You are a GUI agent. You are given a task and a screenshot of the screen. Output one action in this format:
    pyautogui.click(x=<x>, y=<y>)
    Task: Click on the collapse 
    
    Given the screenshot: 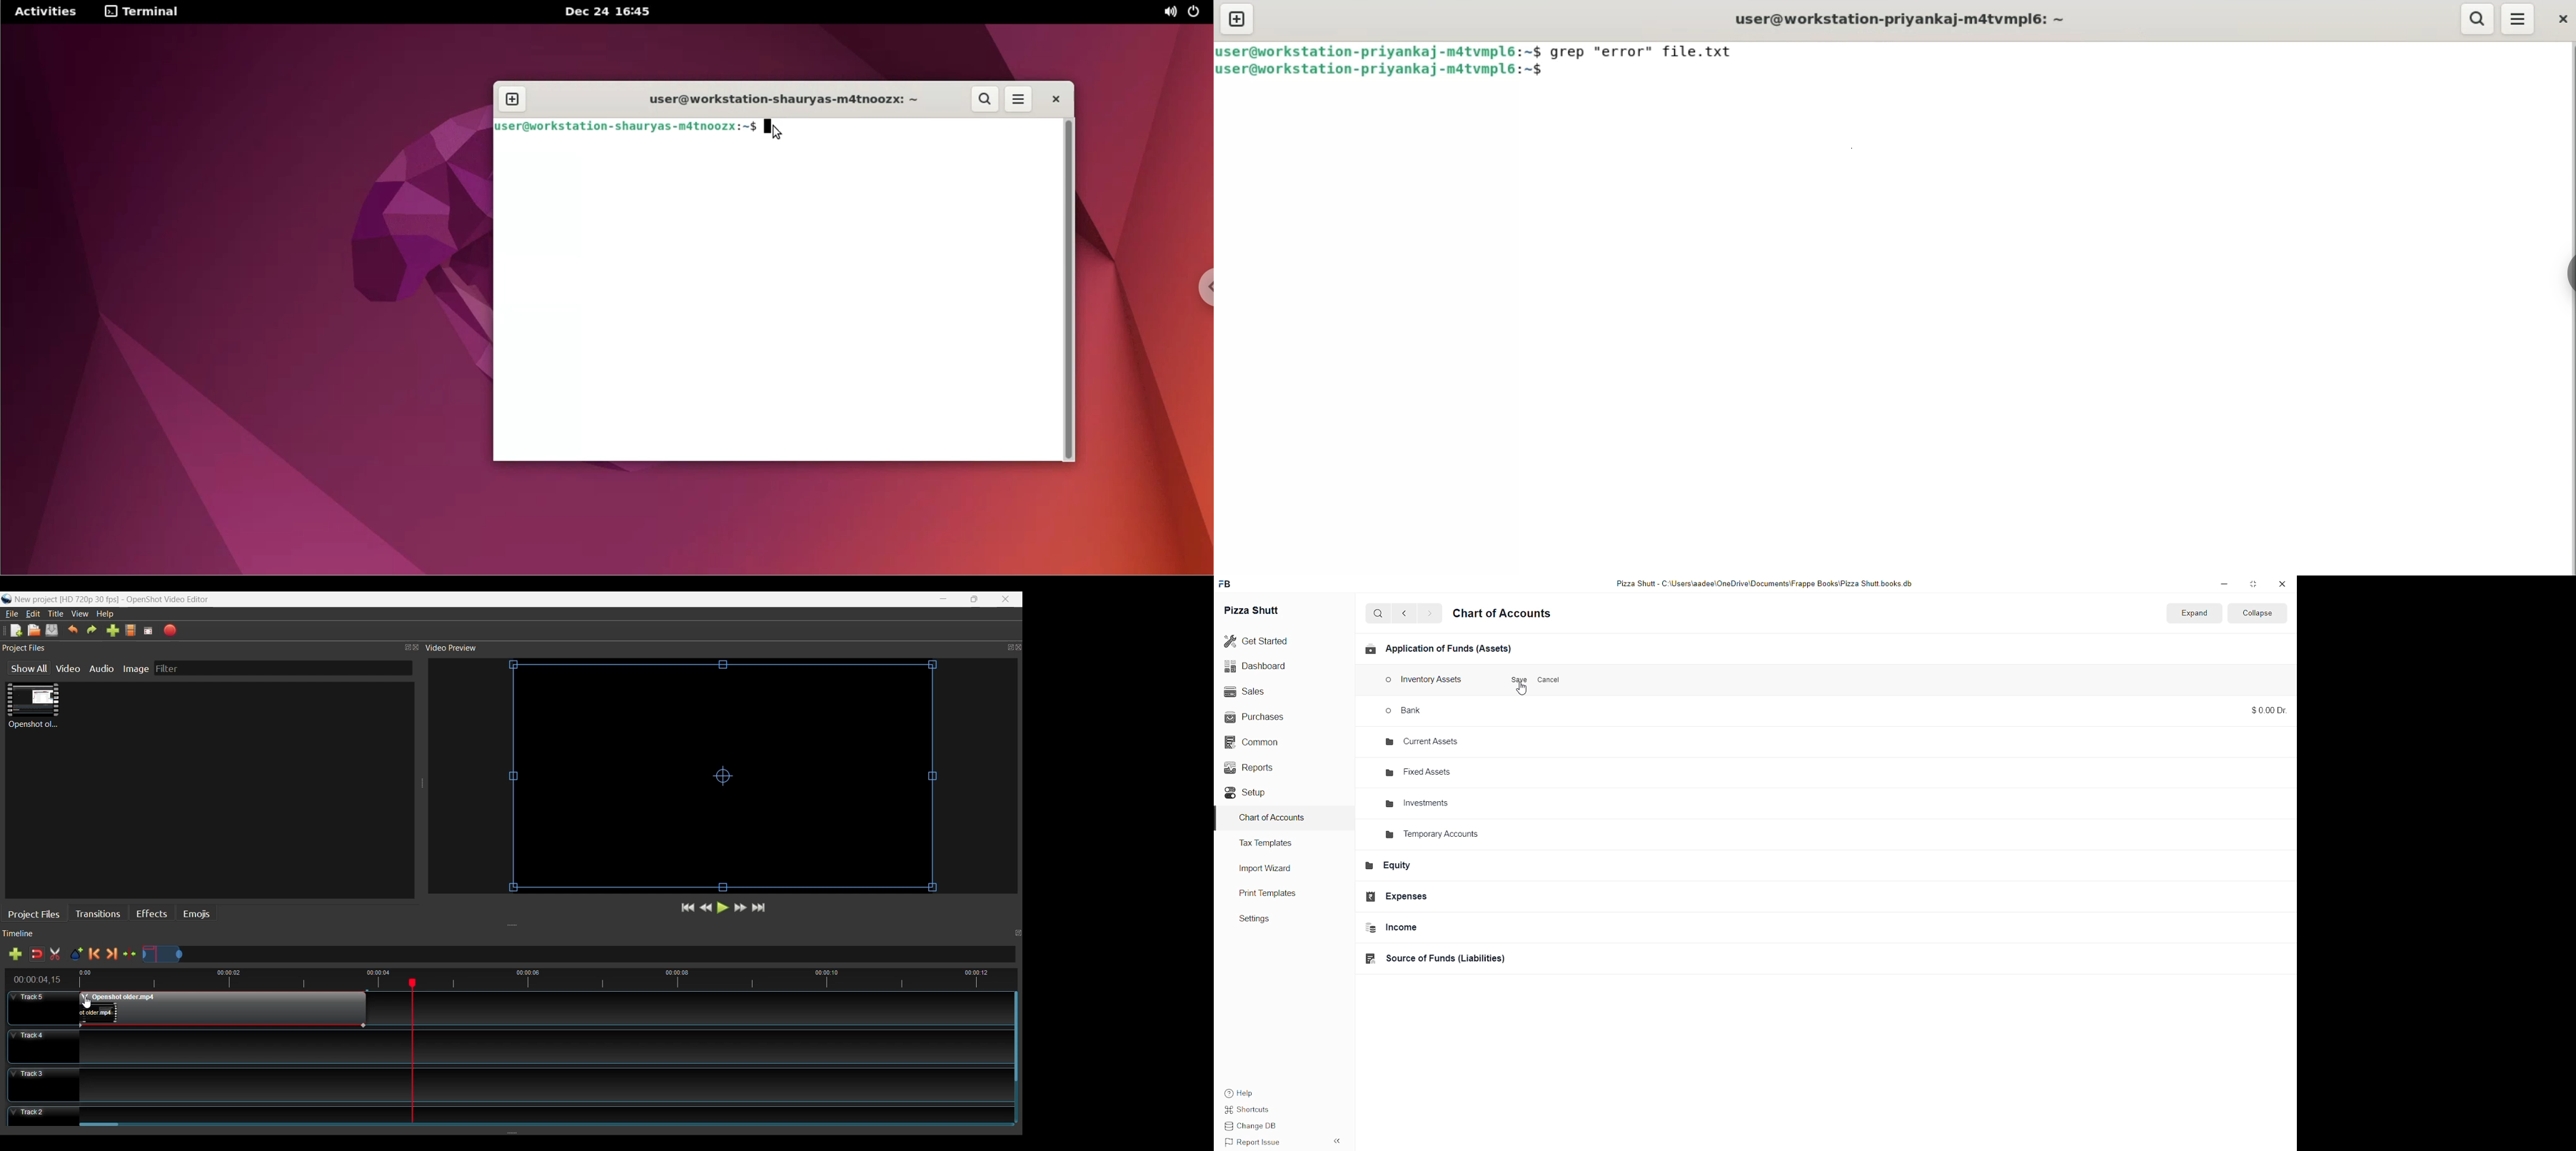 What is the action you would take?
    pyautogui.click(x=2256, y=616)
    